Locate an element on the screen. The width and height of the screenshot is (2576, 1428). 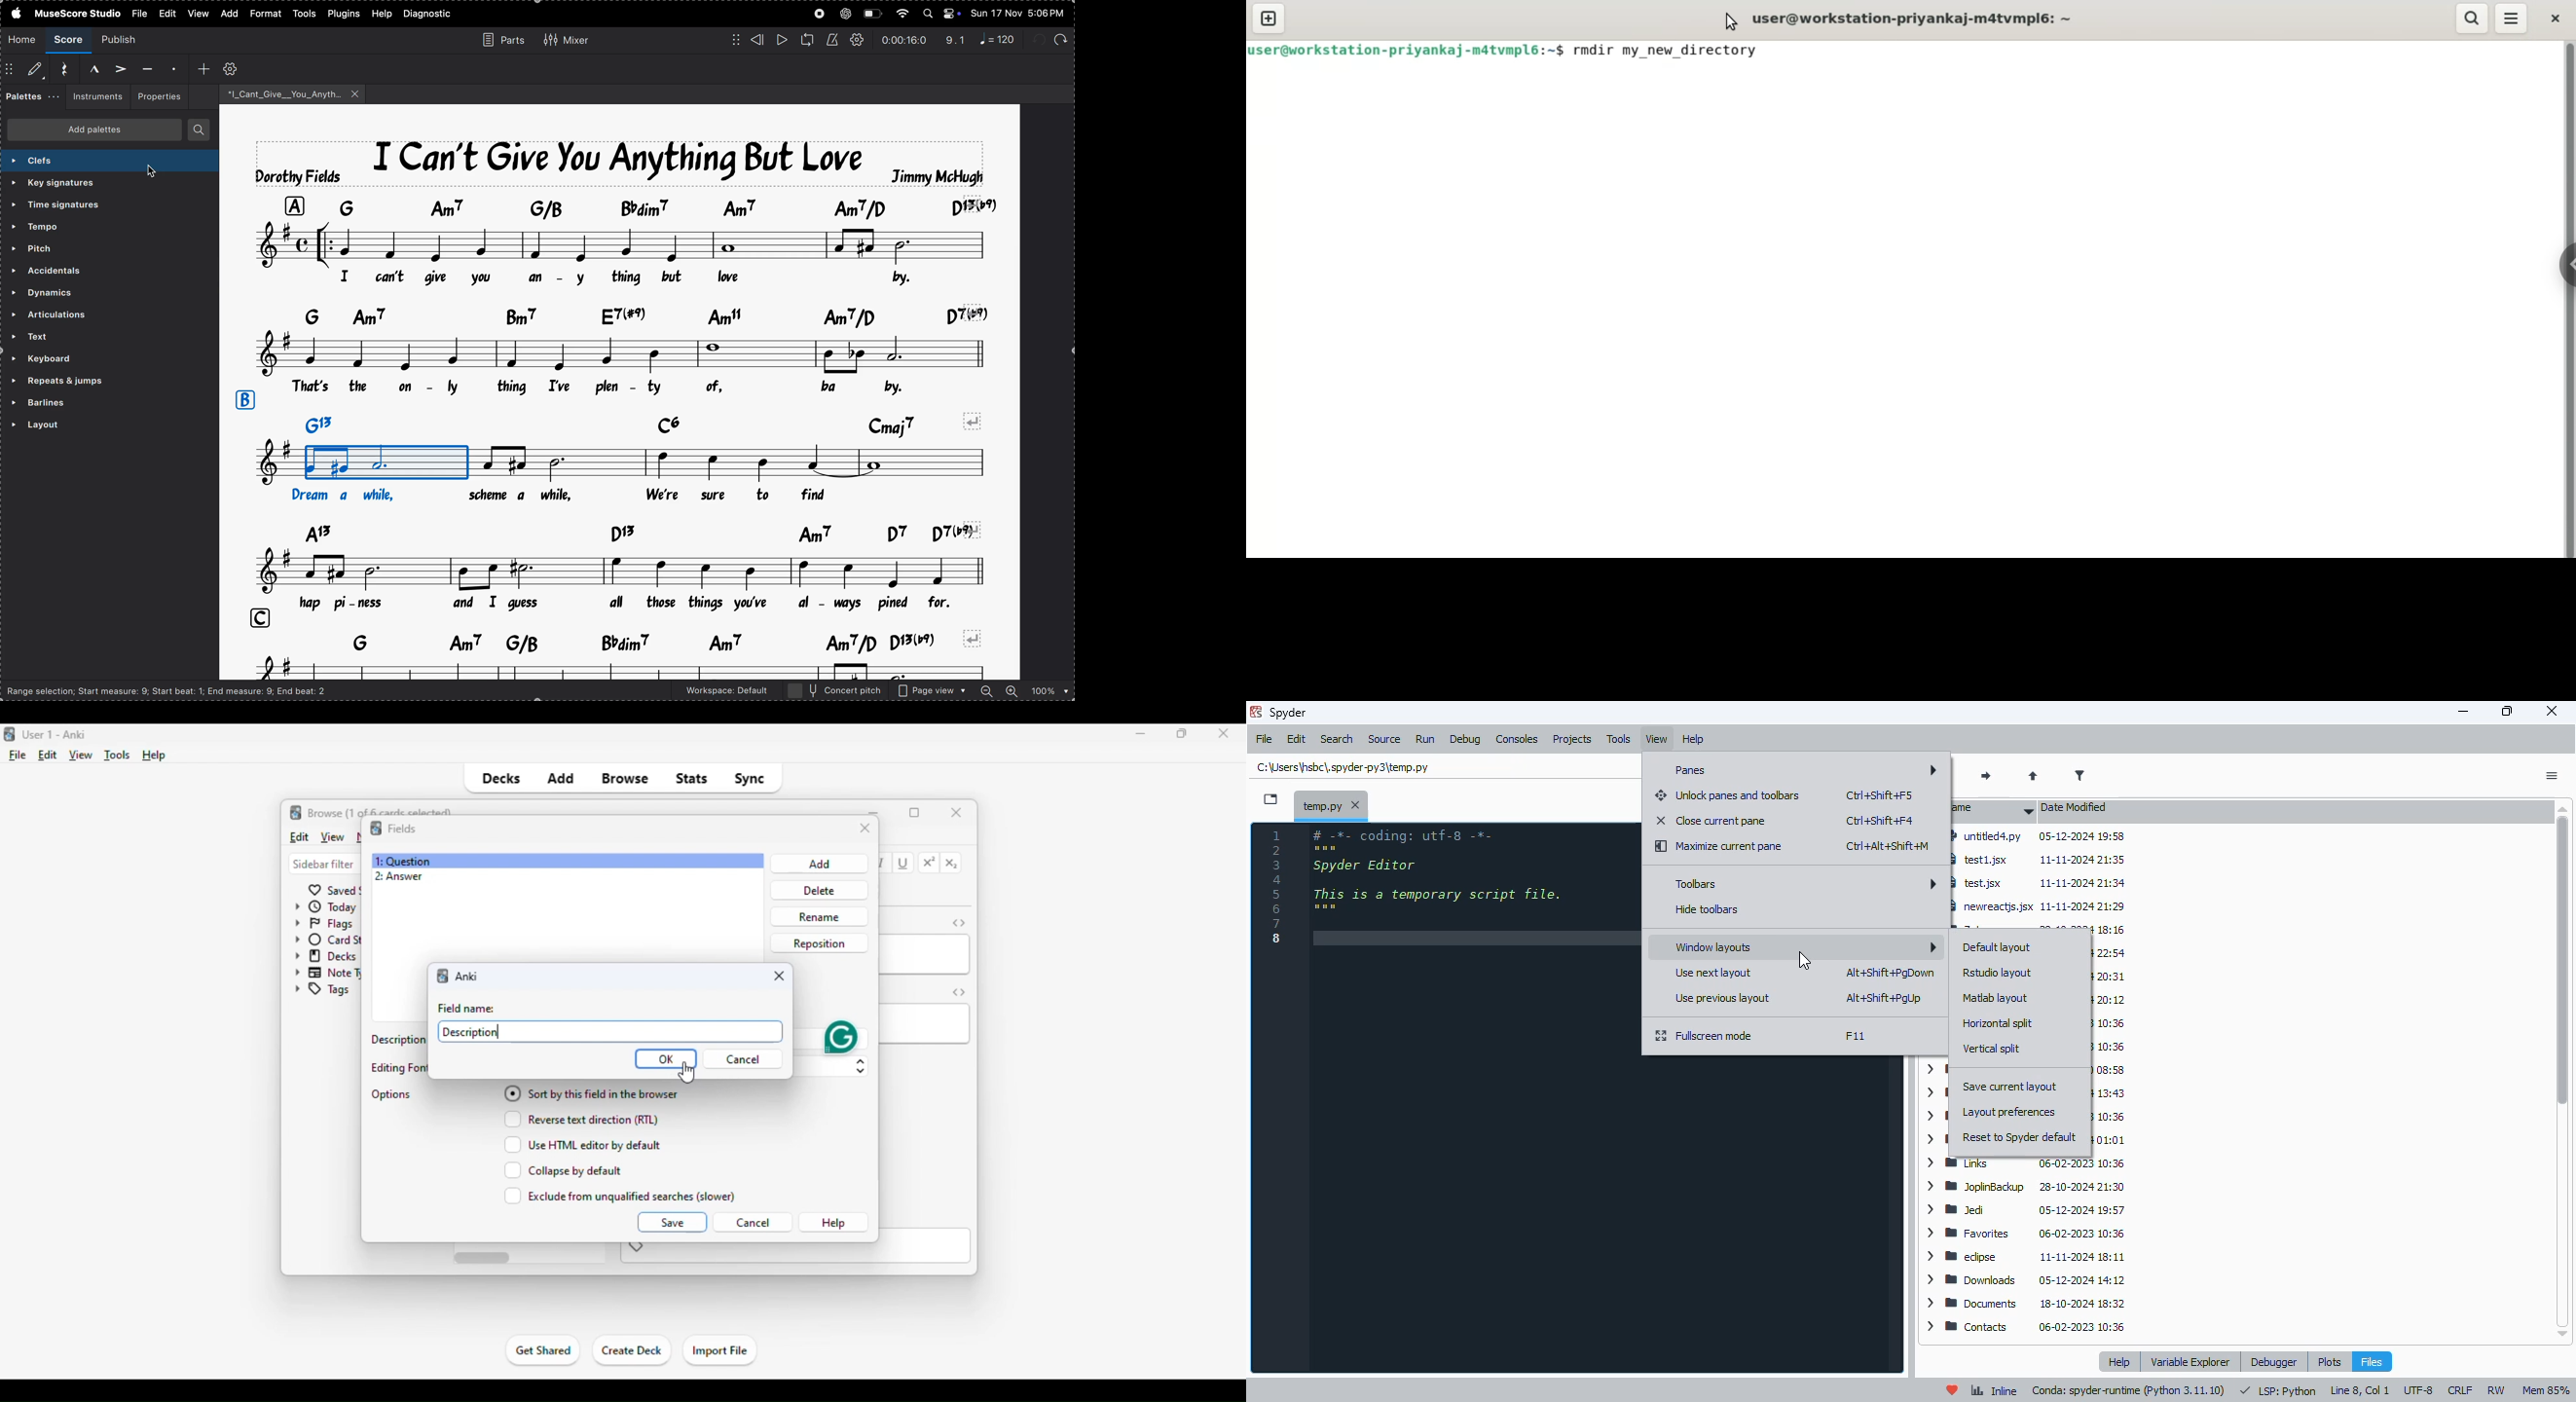
toggle HTML editor is located at coordinates (959, 922).